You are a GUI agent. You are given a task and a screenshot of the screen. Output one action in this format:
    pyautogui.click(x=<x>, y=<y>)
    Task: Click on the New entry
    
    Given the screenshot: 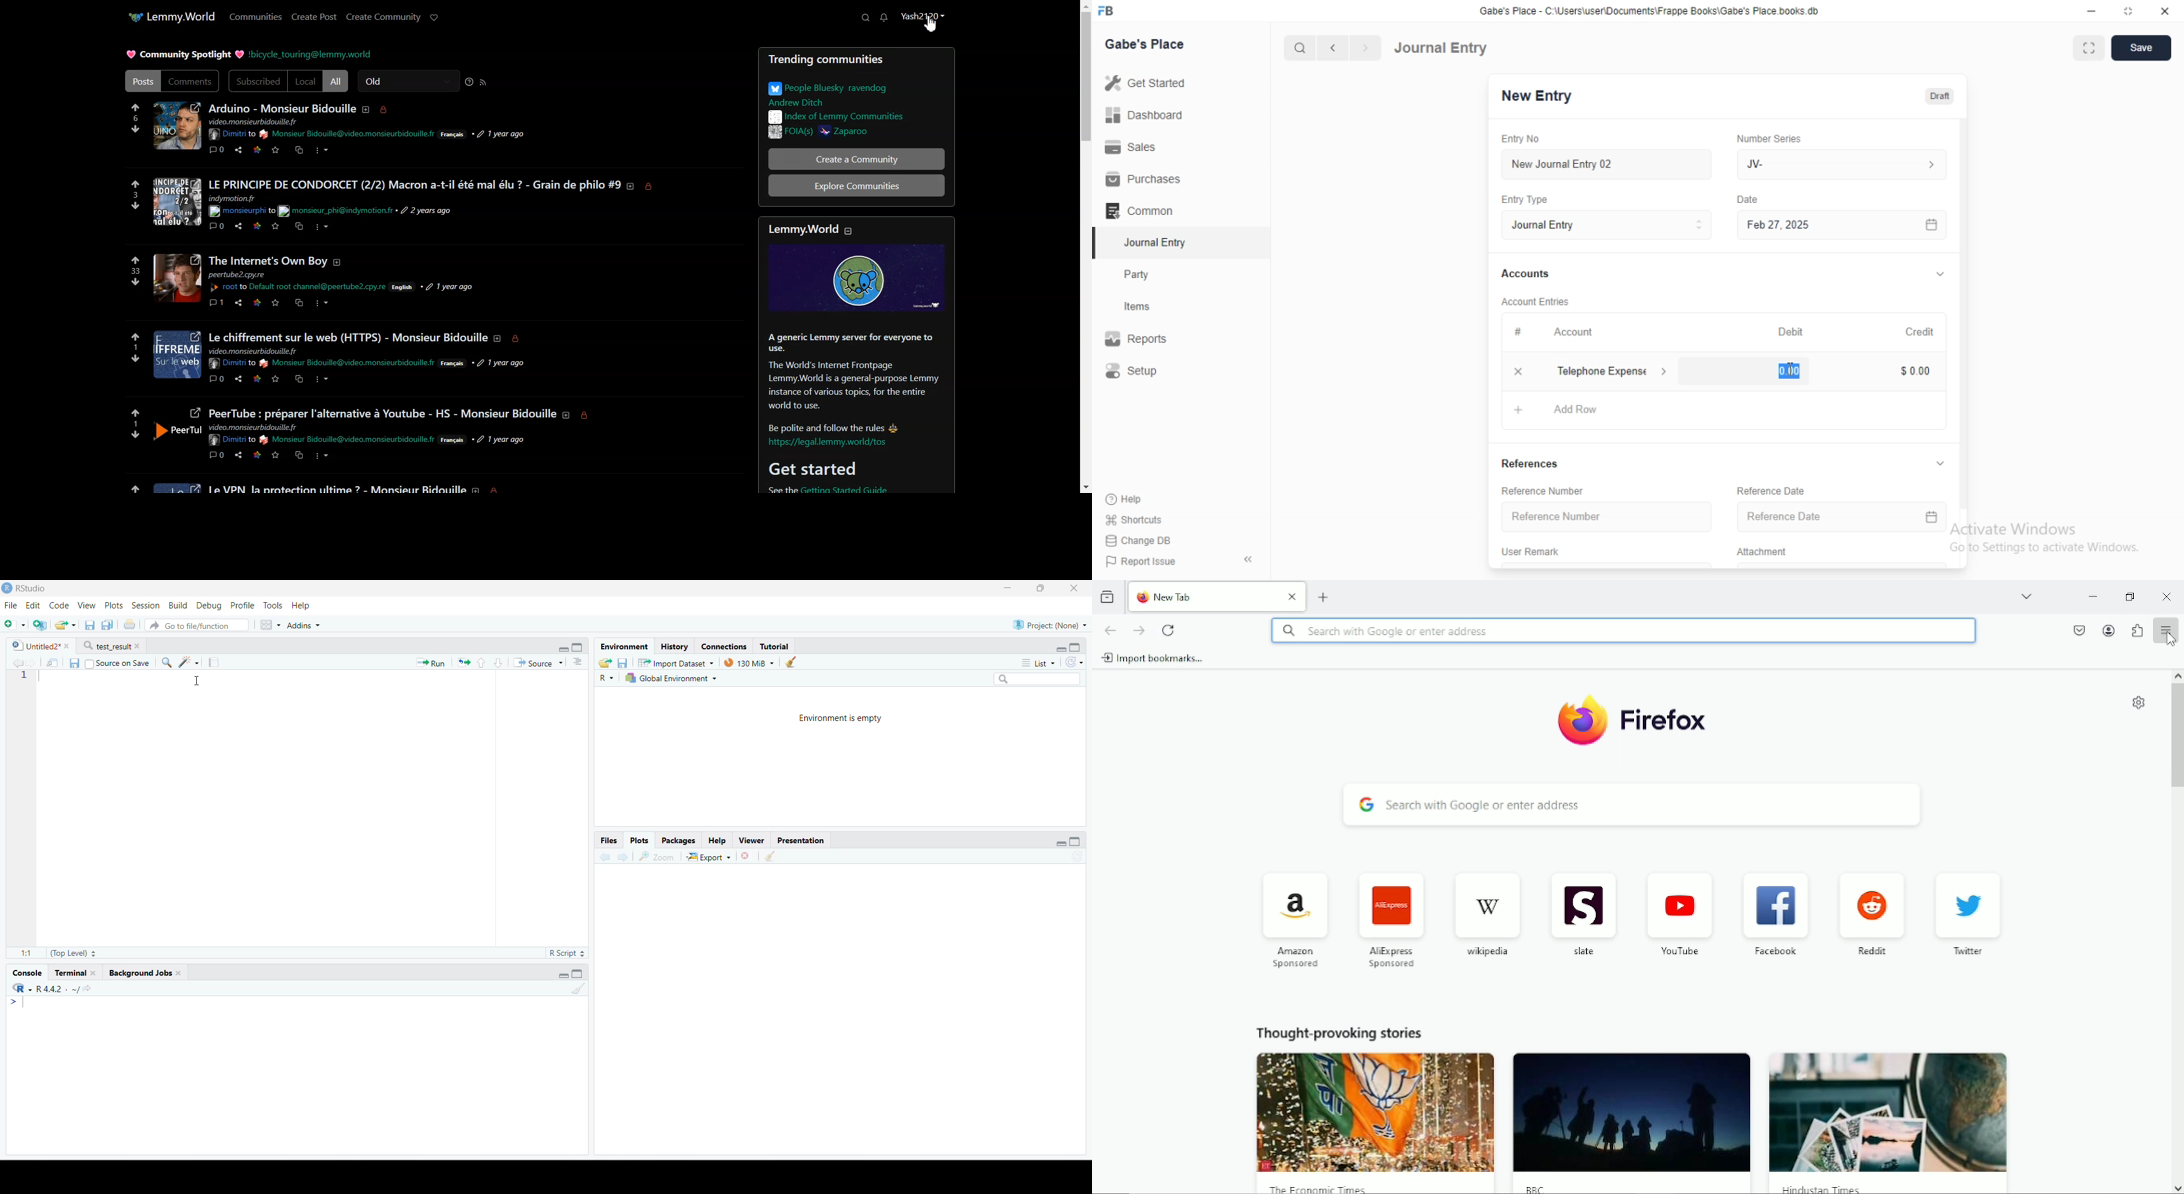 What is the action you would take?
    pyautogui.click(x=1542, y=97)
    